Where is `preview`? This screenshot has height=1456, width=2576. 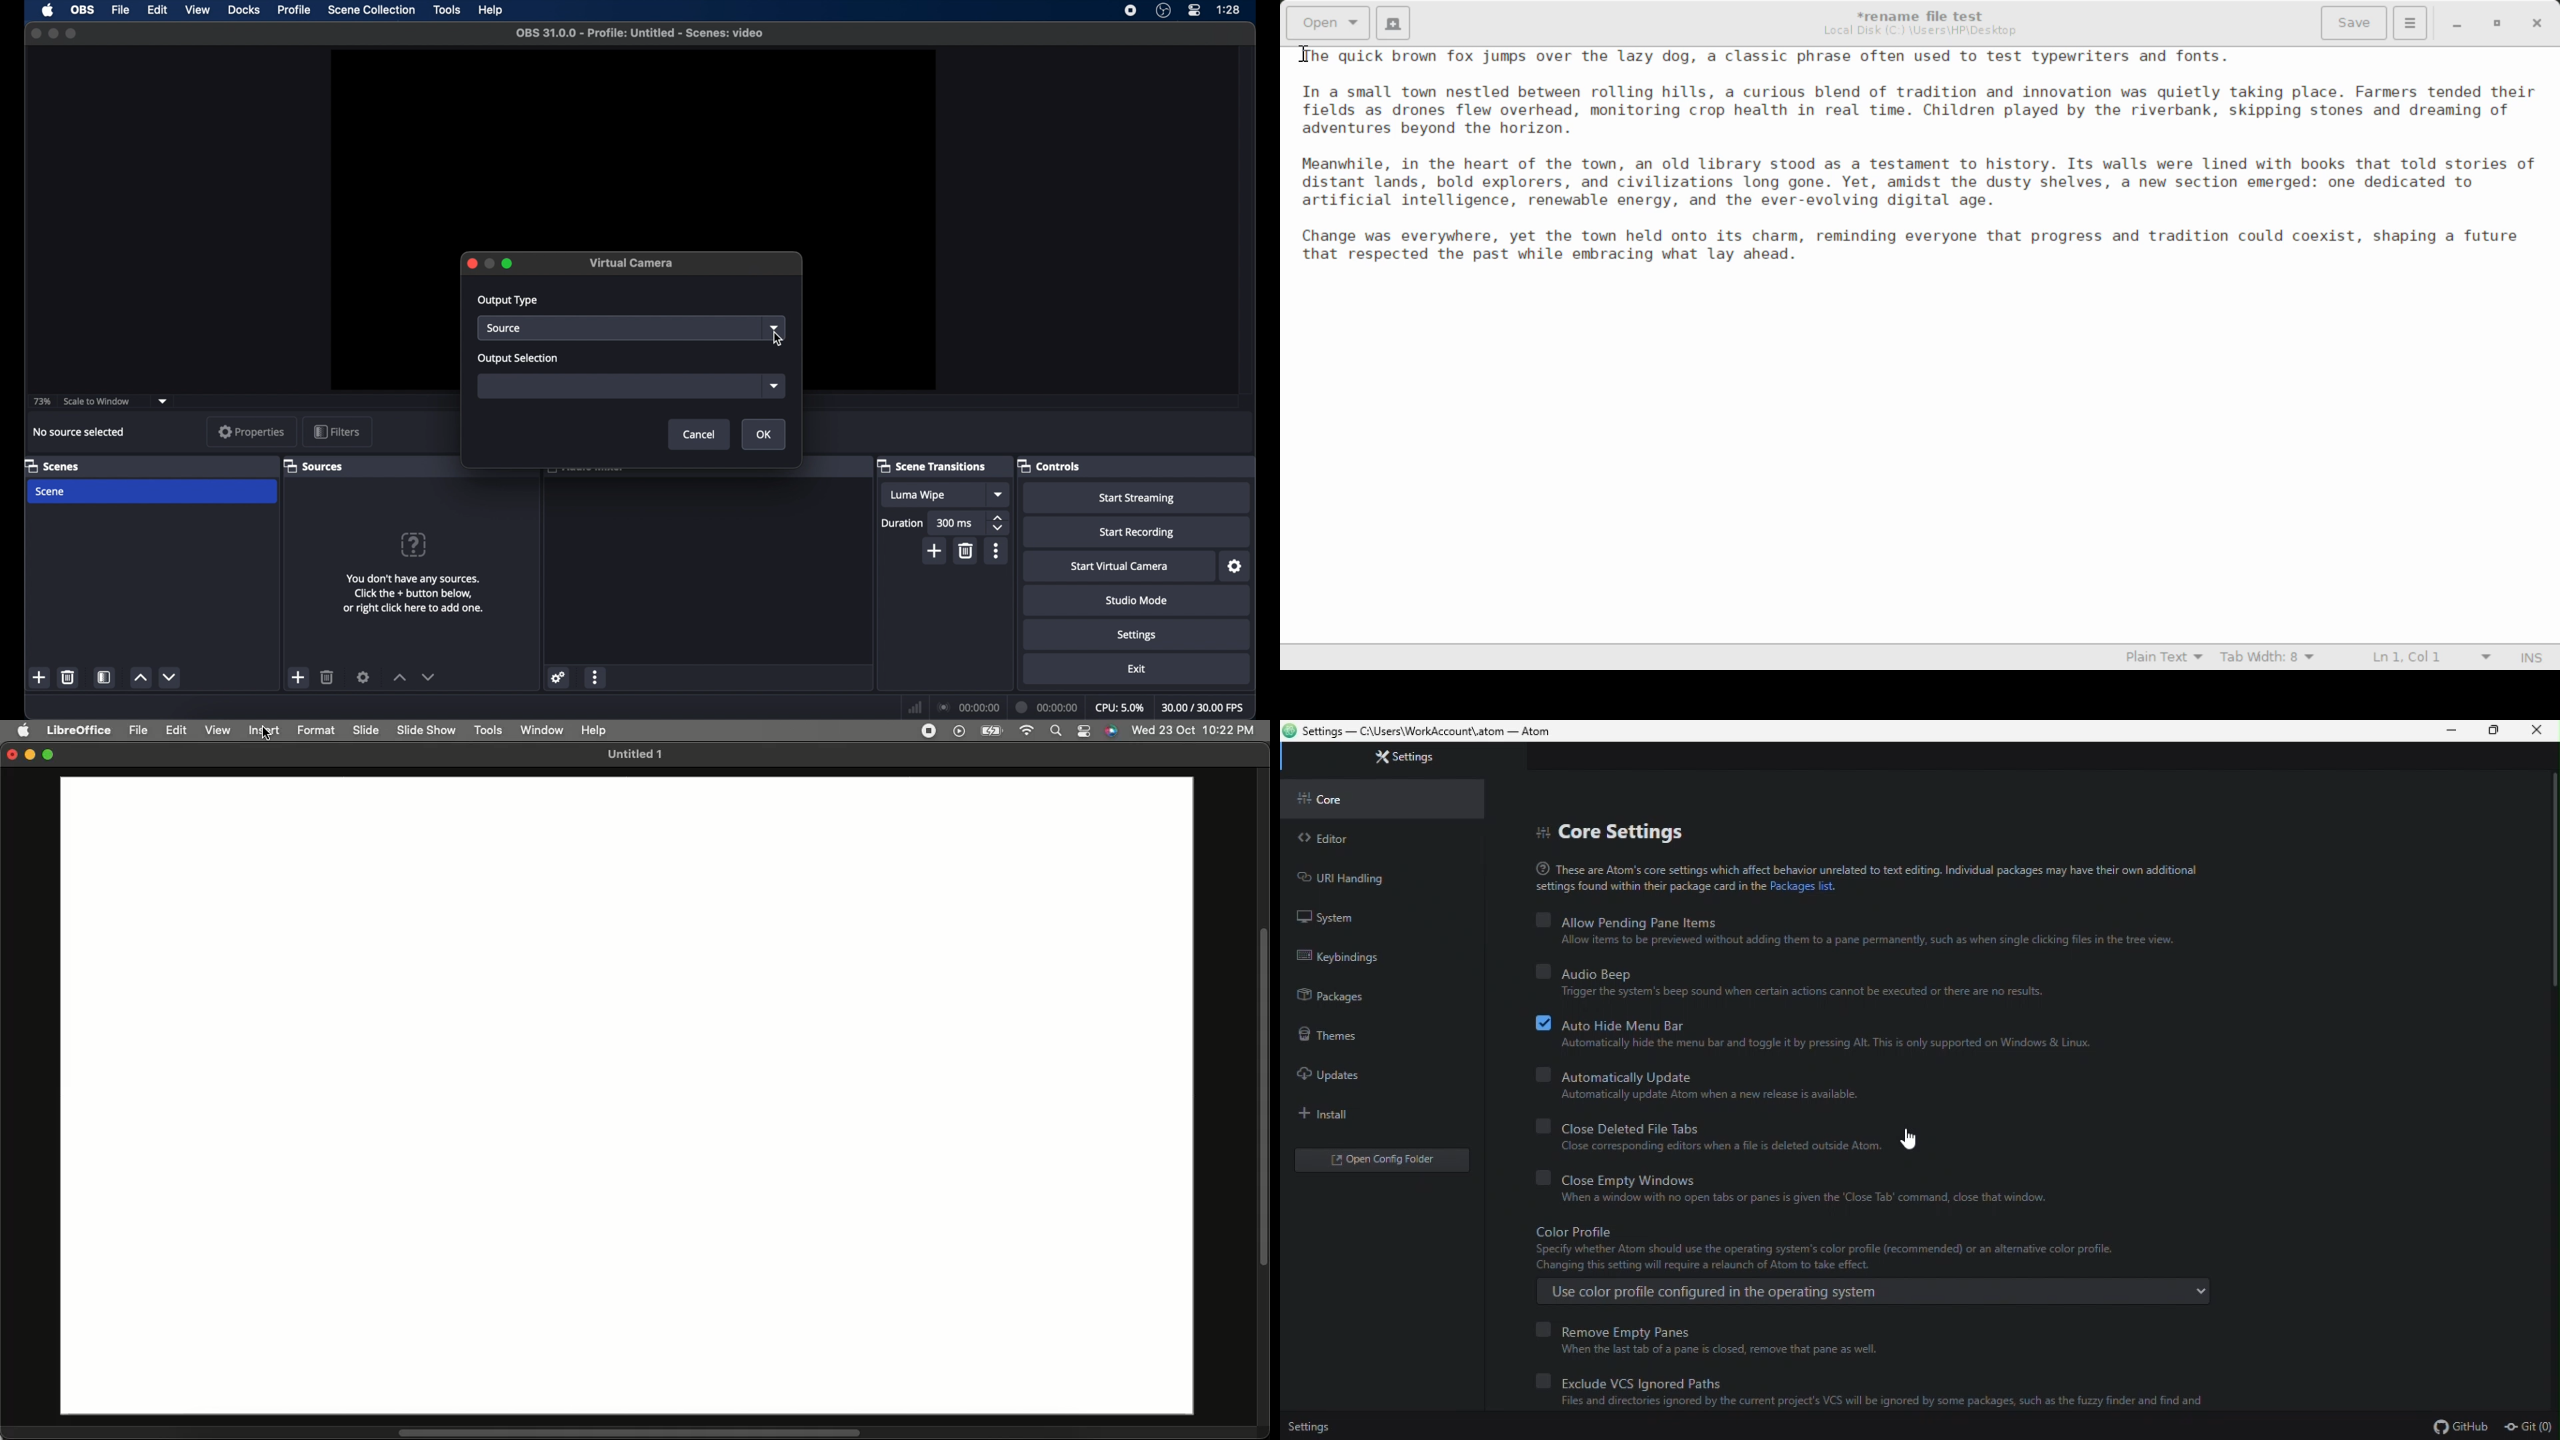
preview is located at coordinates (633, 148).